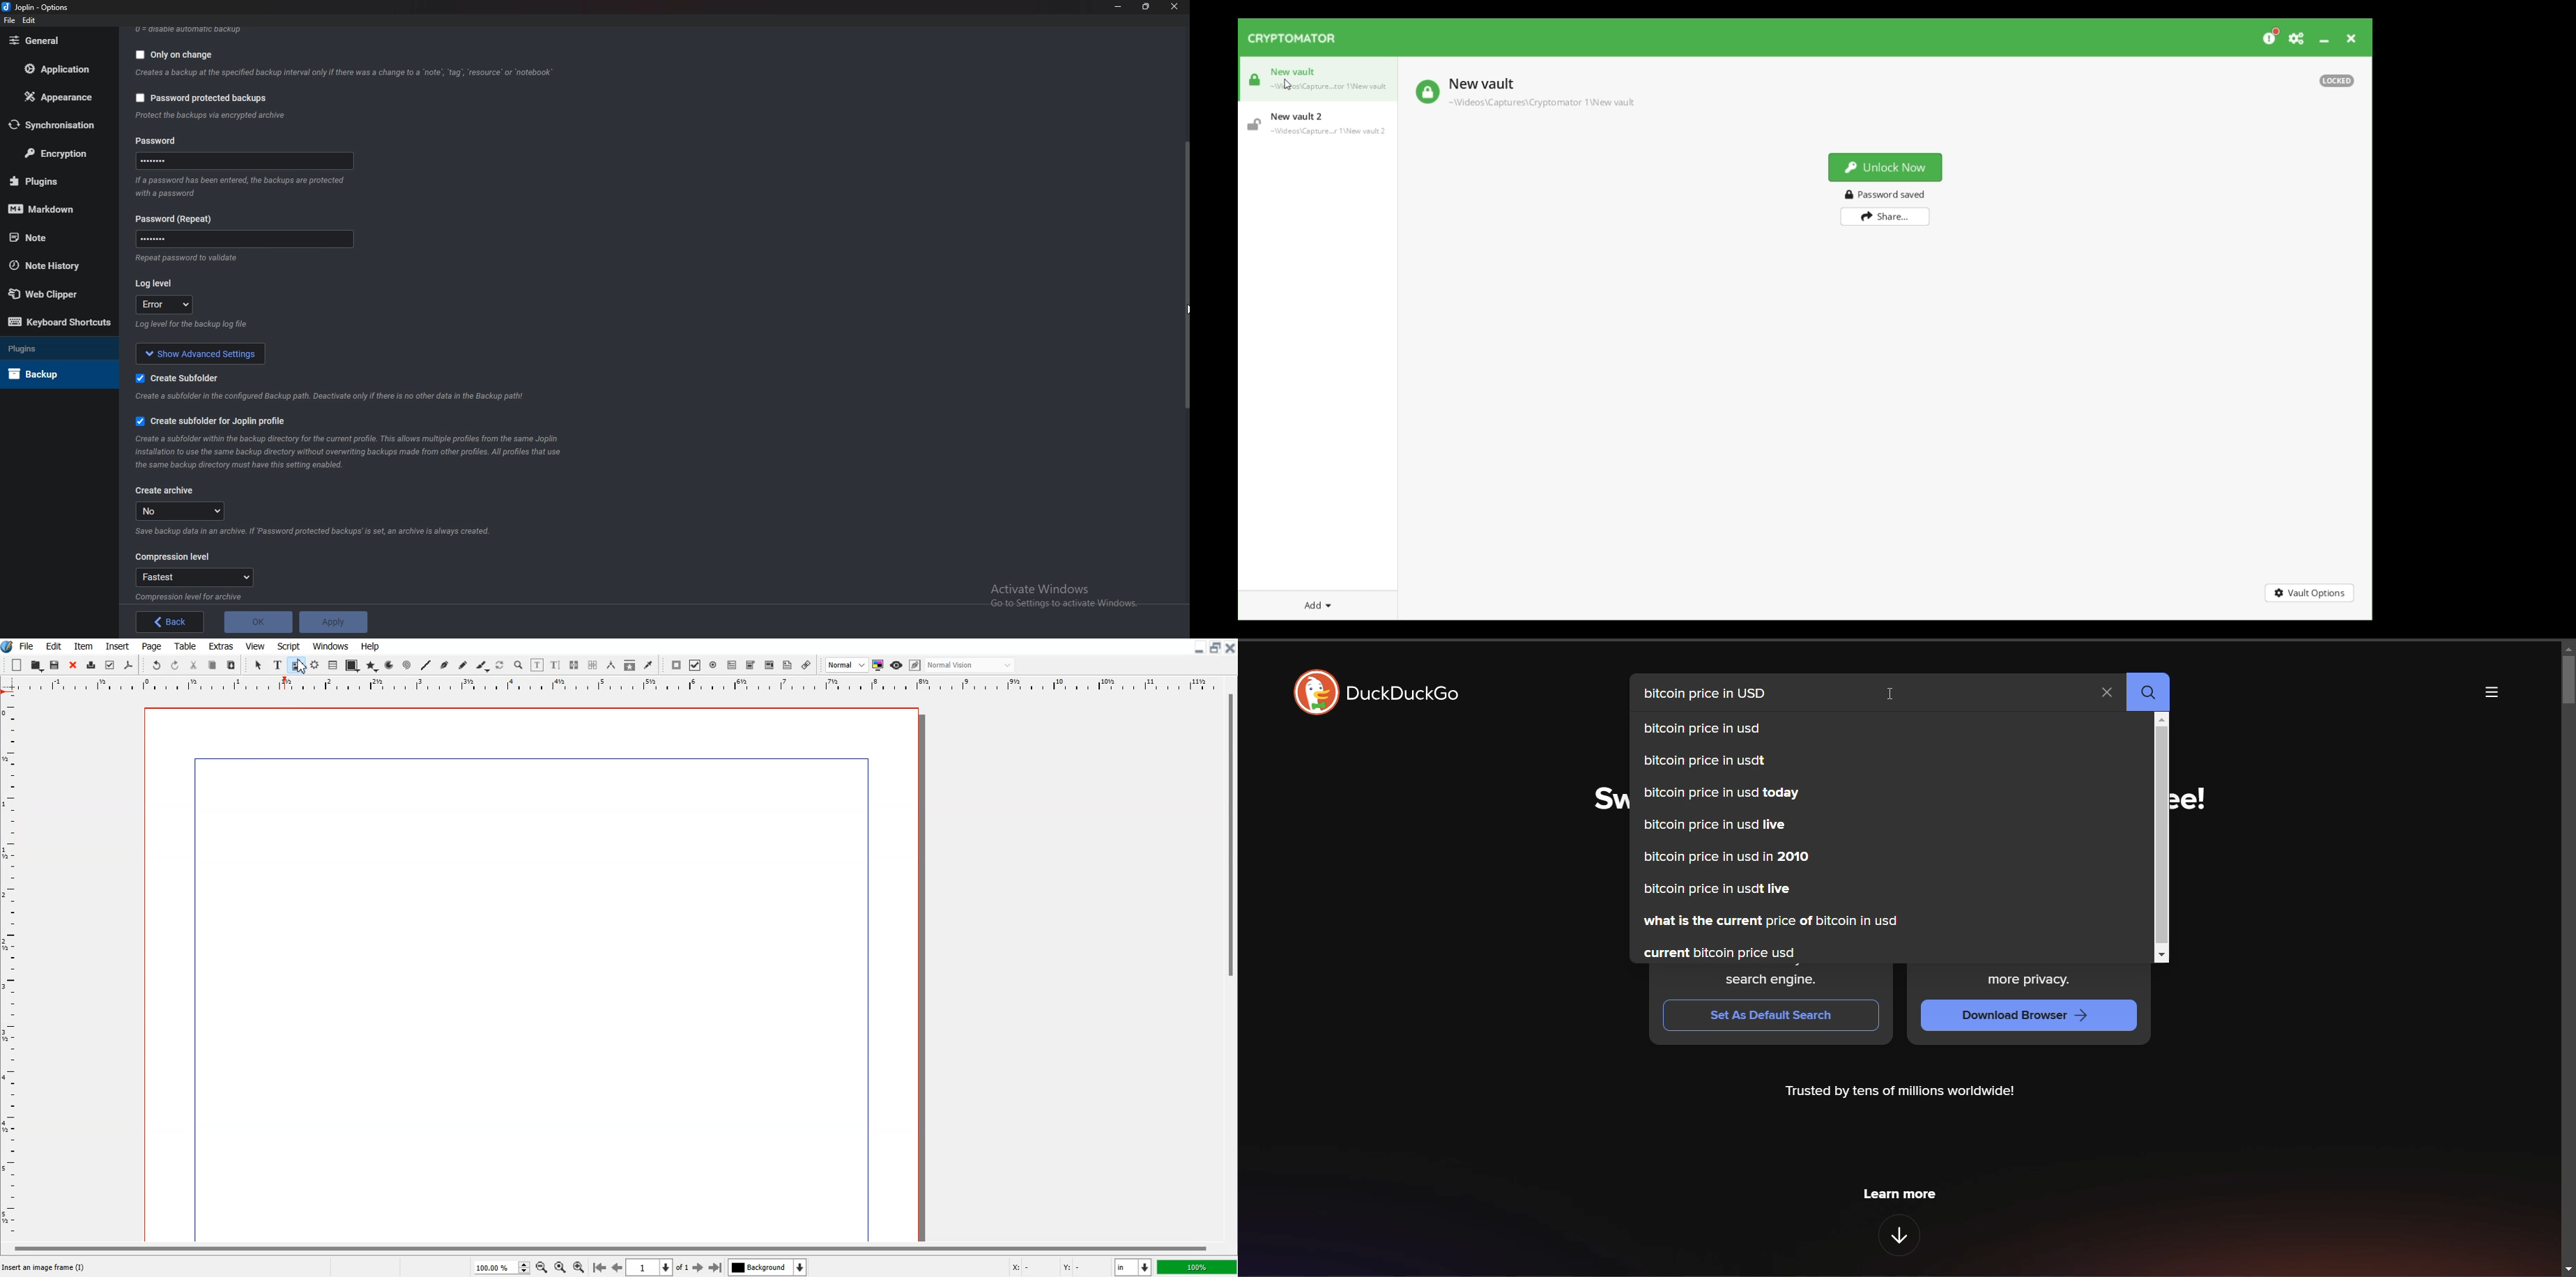 The image size is (2576, 1288). I want to click on Synchronization, so click(60, 126).